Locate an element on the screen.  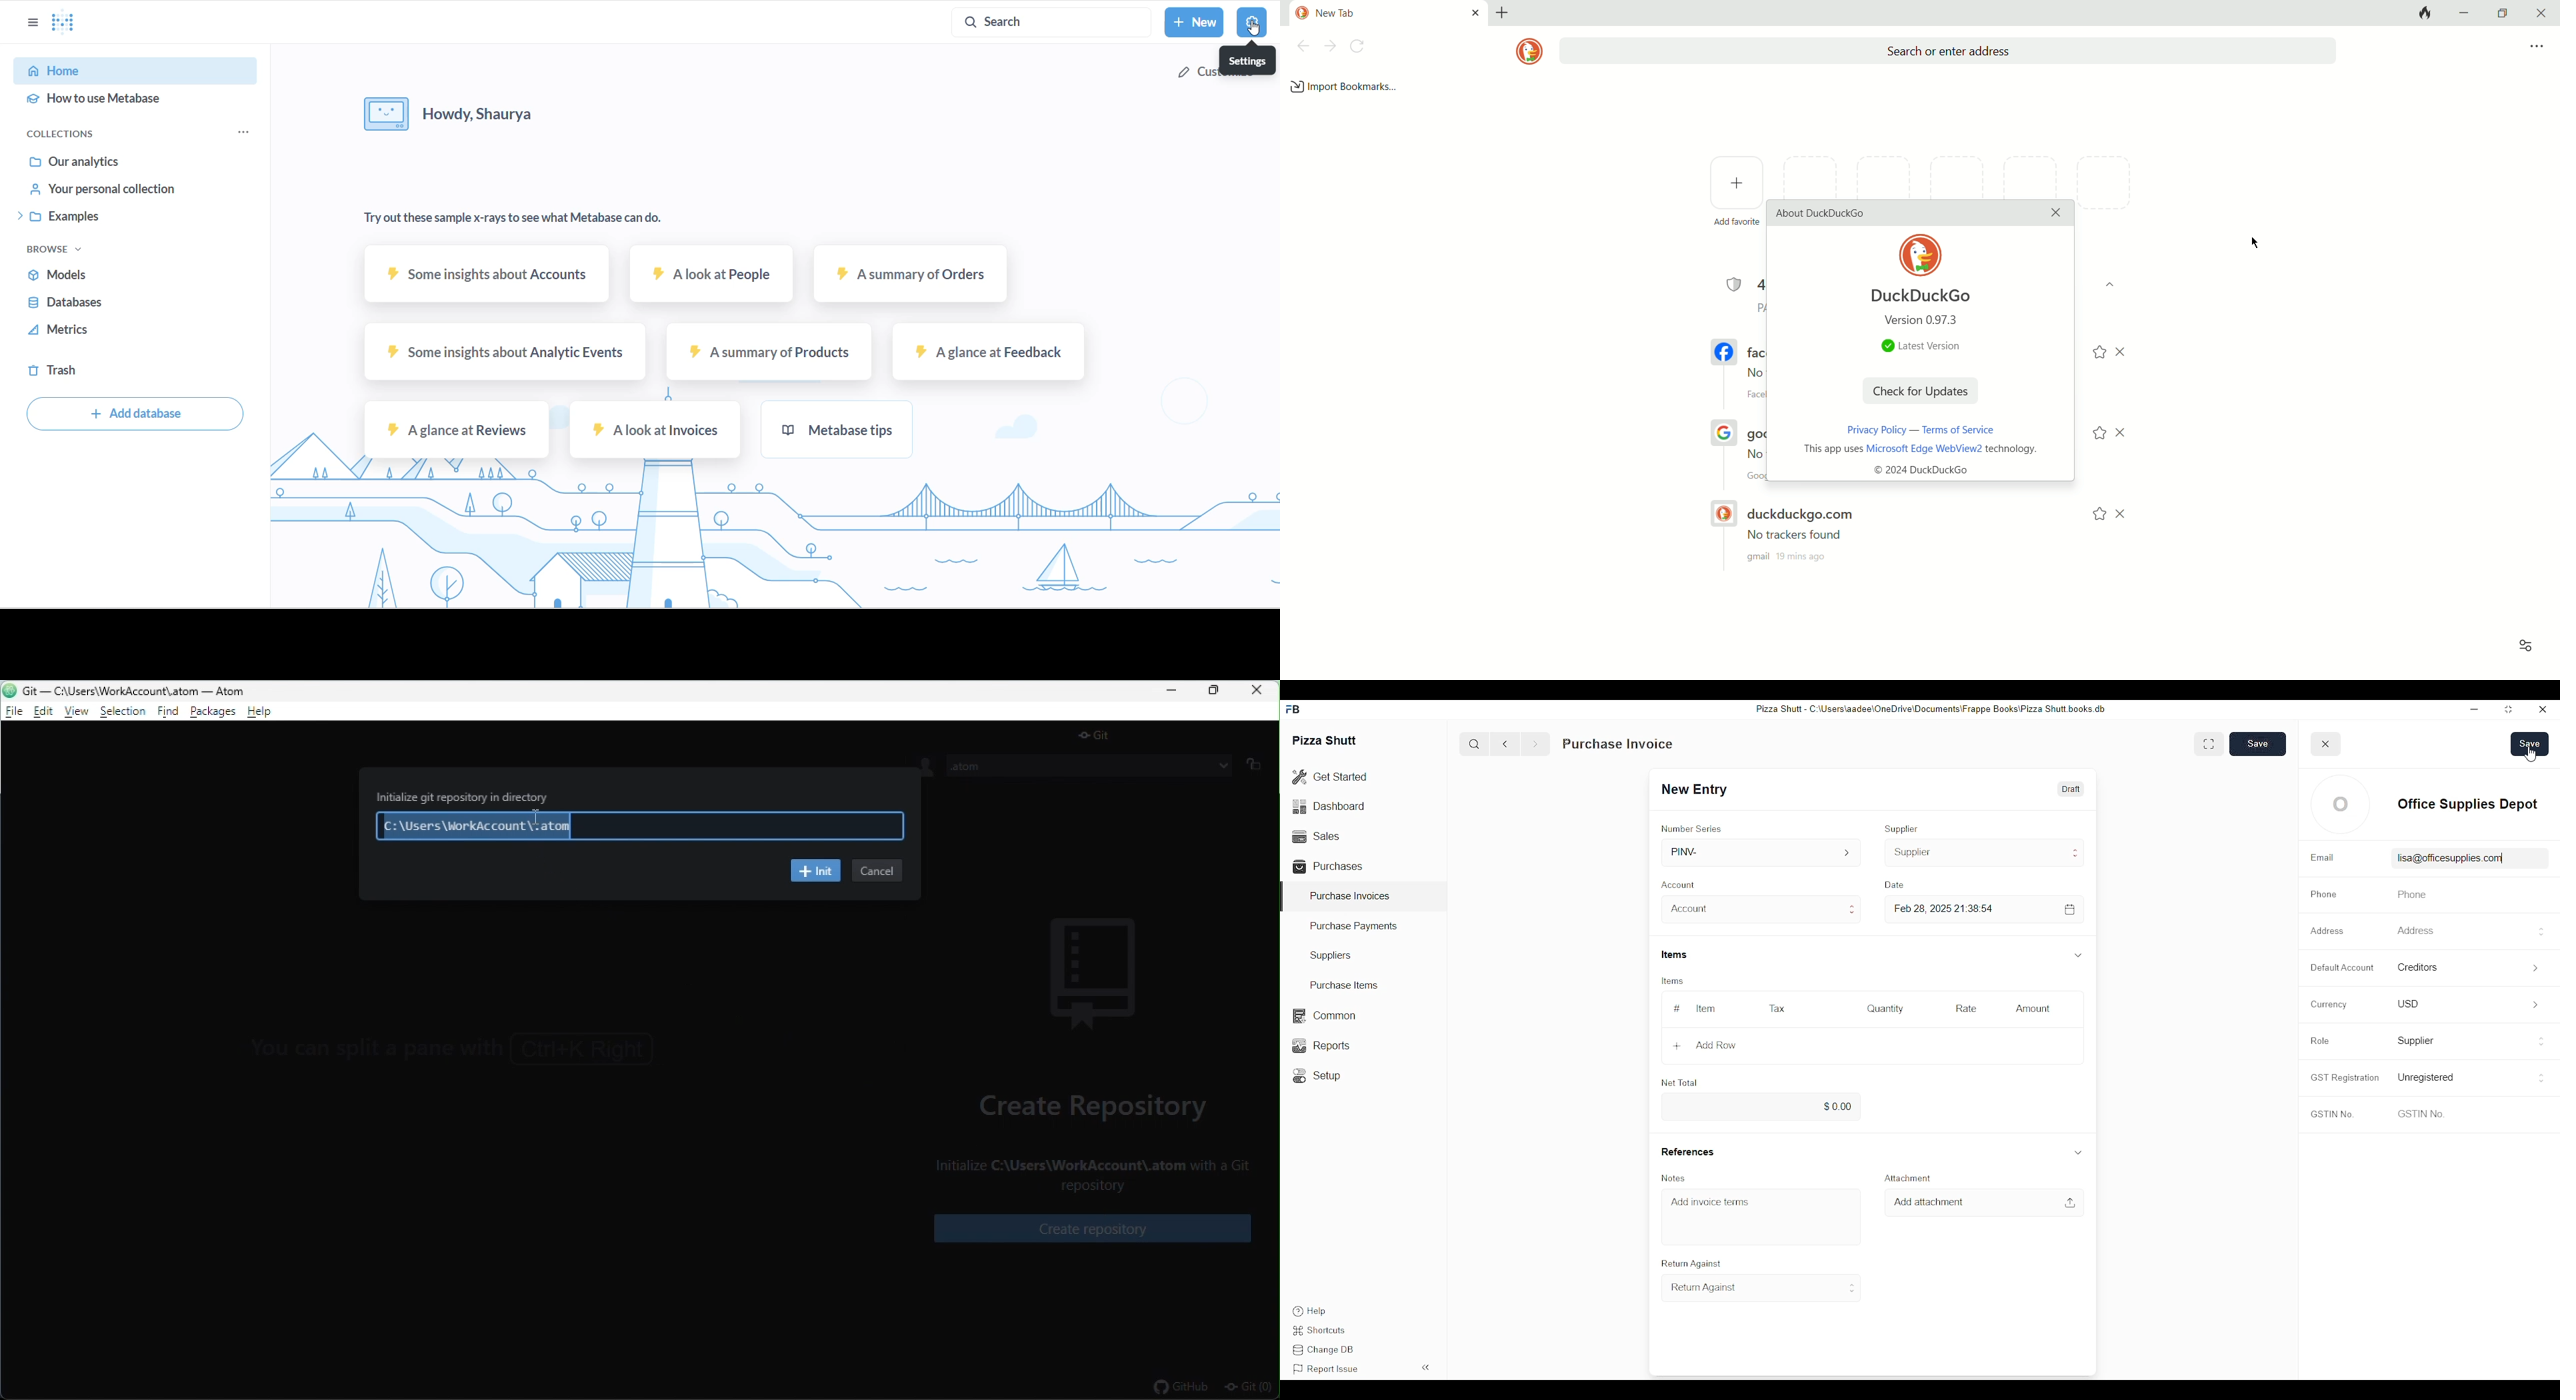
settings is located at coordinates (1247, 61).